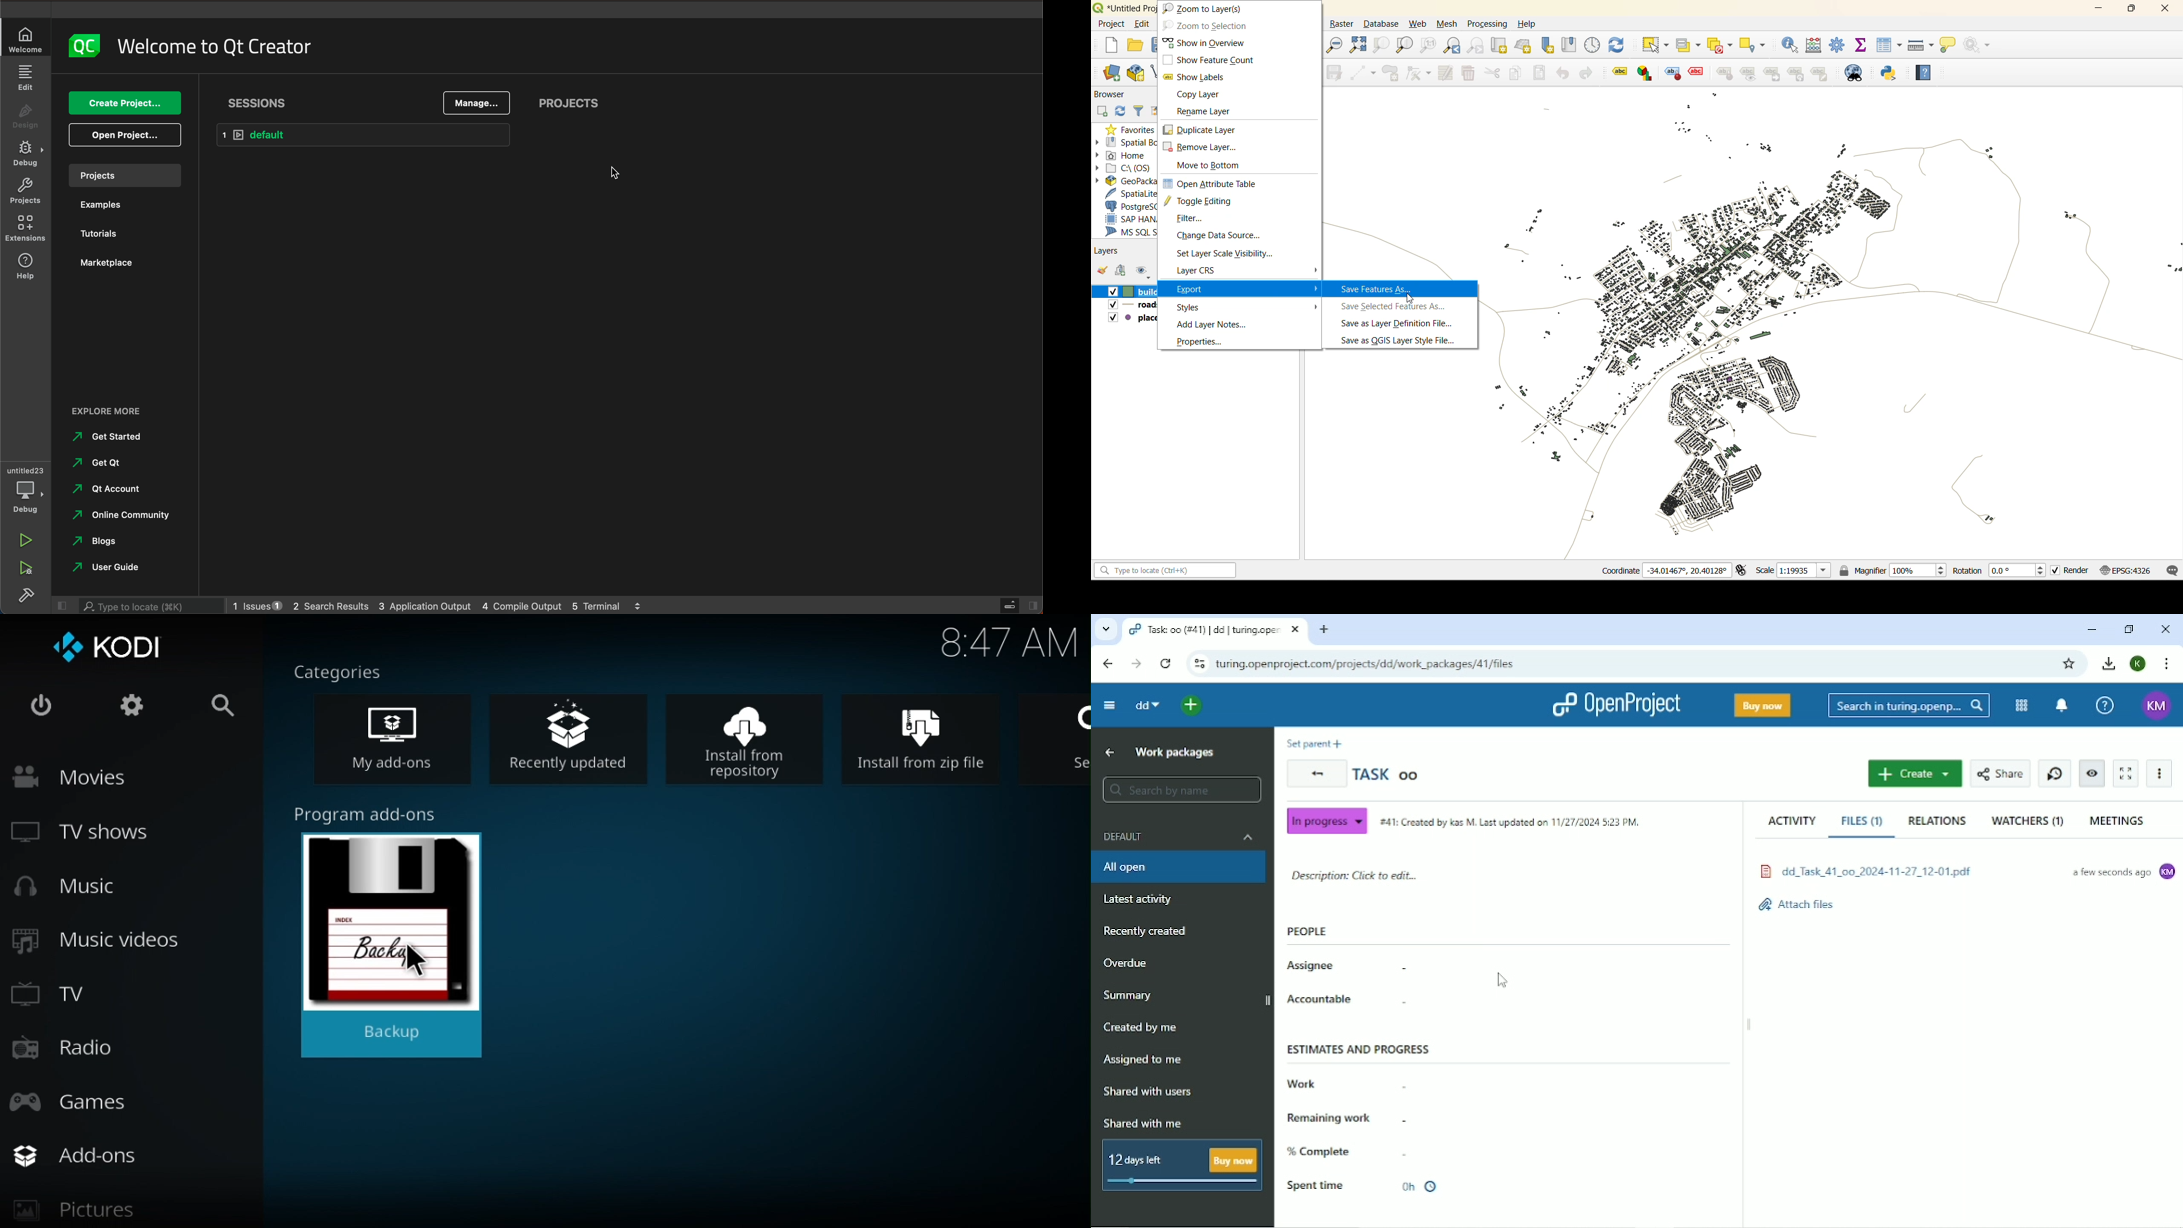  Describe the element at coordinates (1689, 45) in the screenshot. I see `select value` at that location.